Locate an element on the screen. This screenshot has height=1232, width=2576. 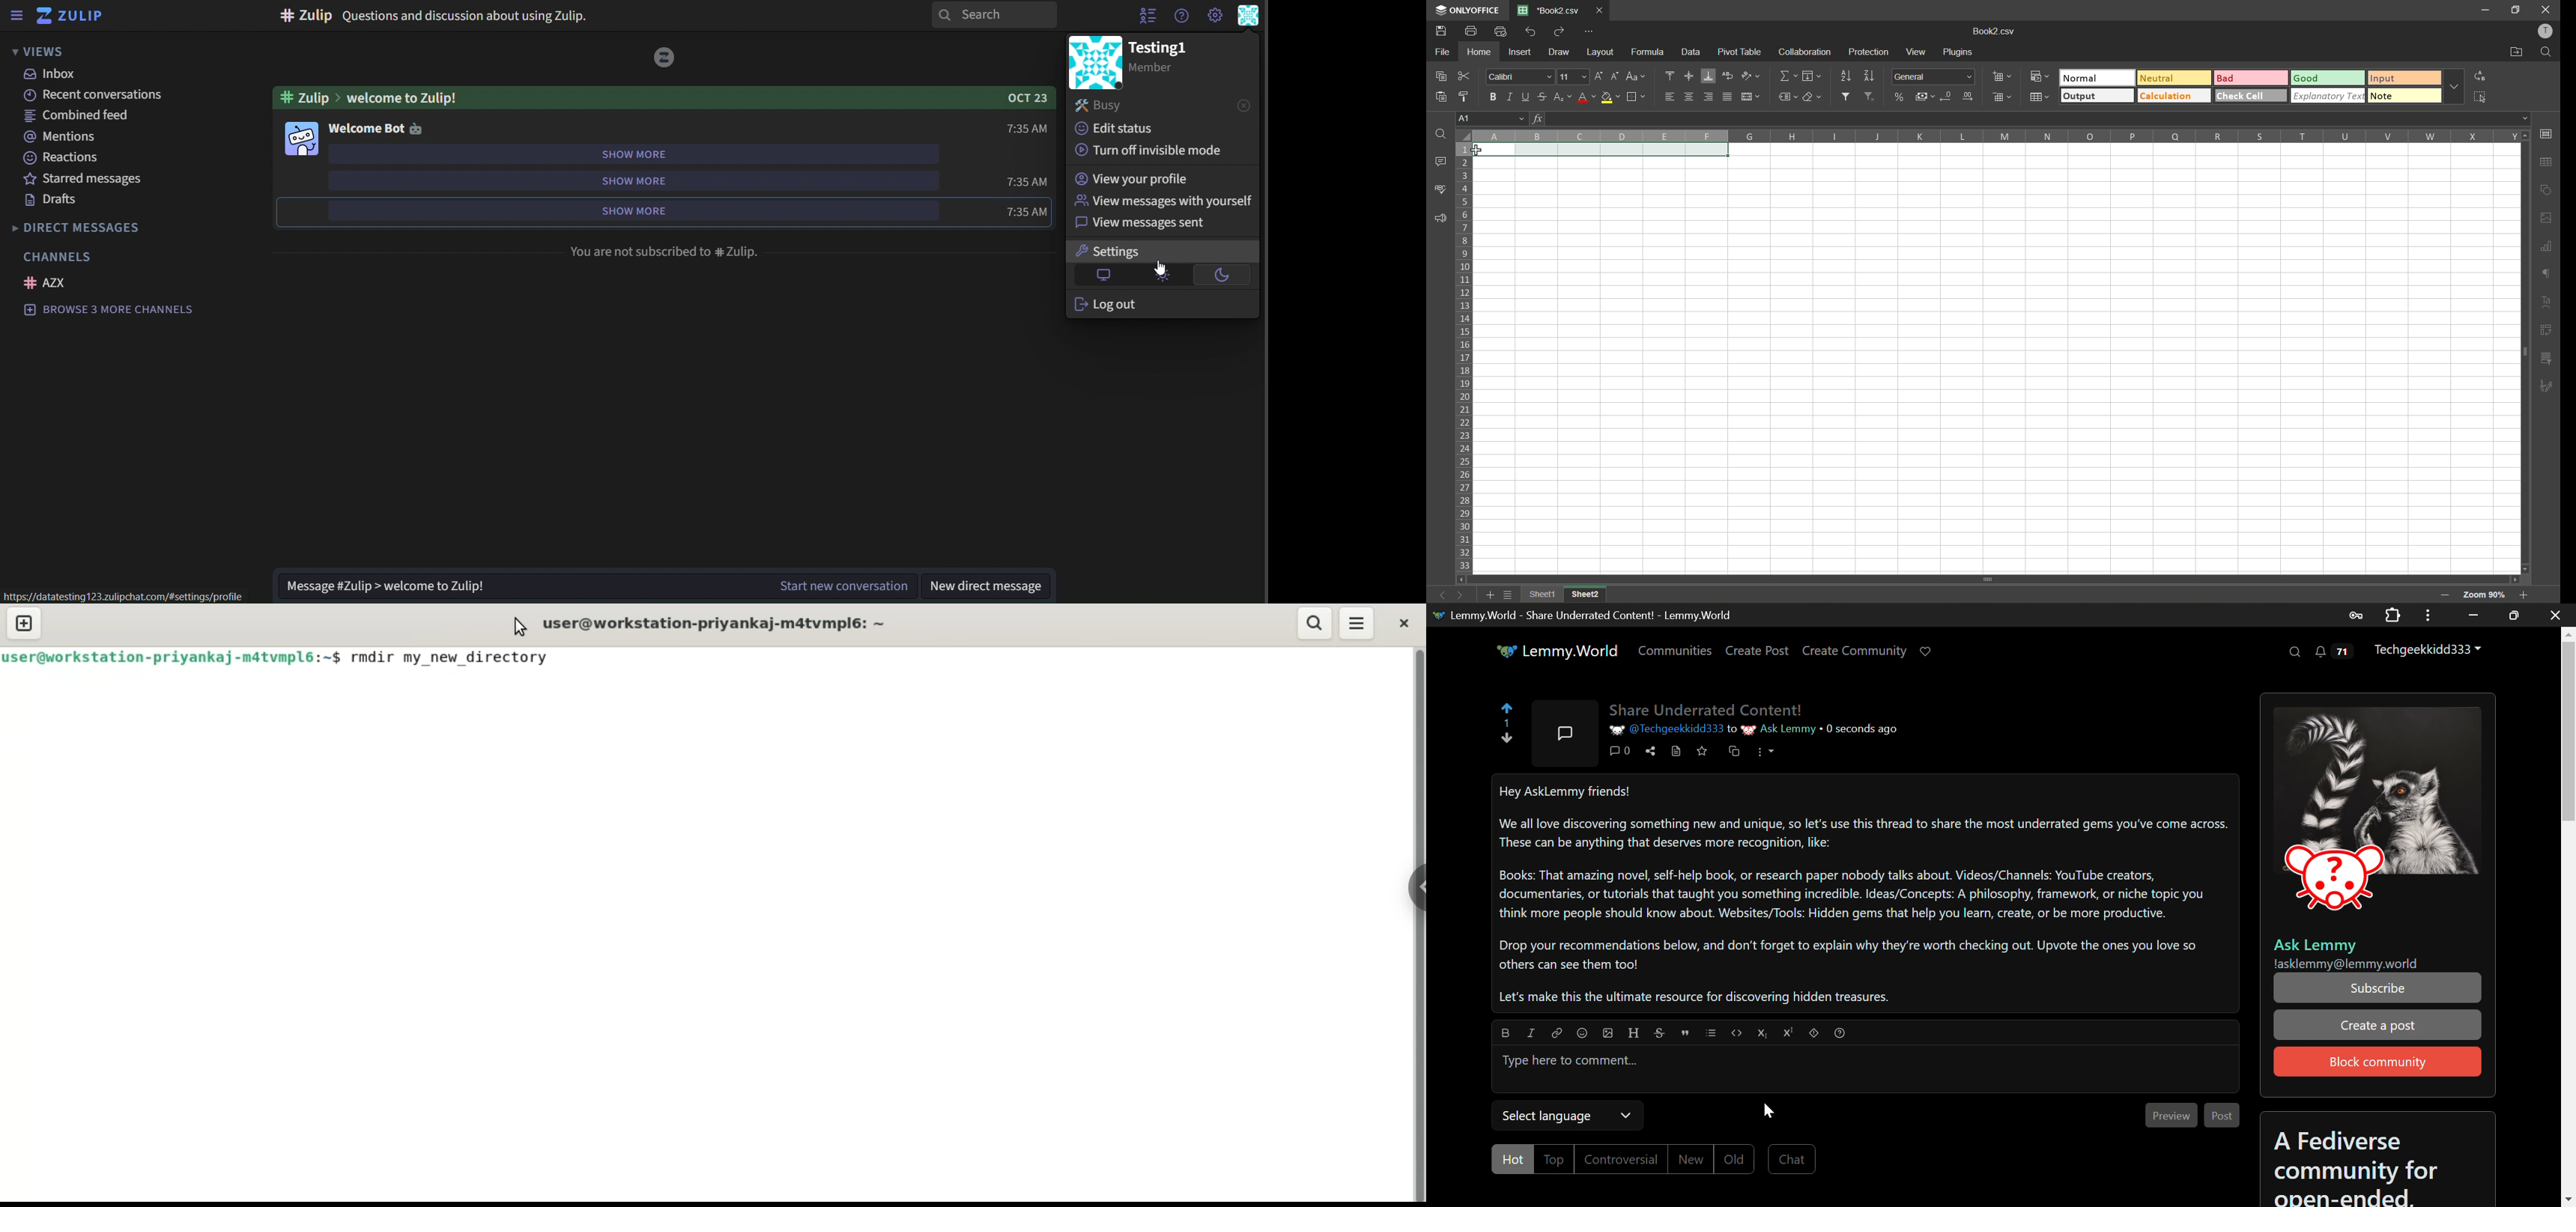
Bold is located at coordinates (1504, 1034).